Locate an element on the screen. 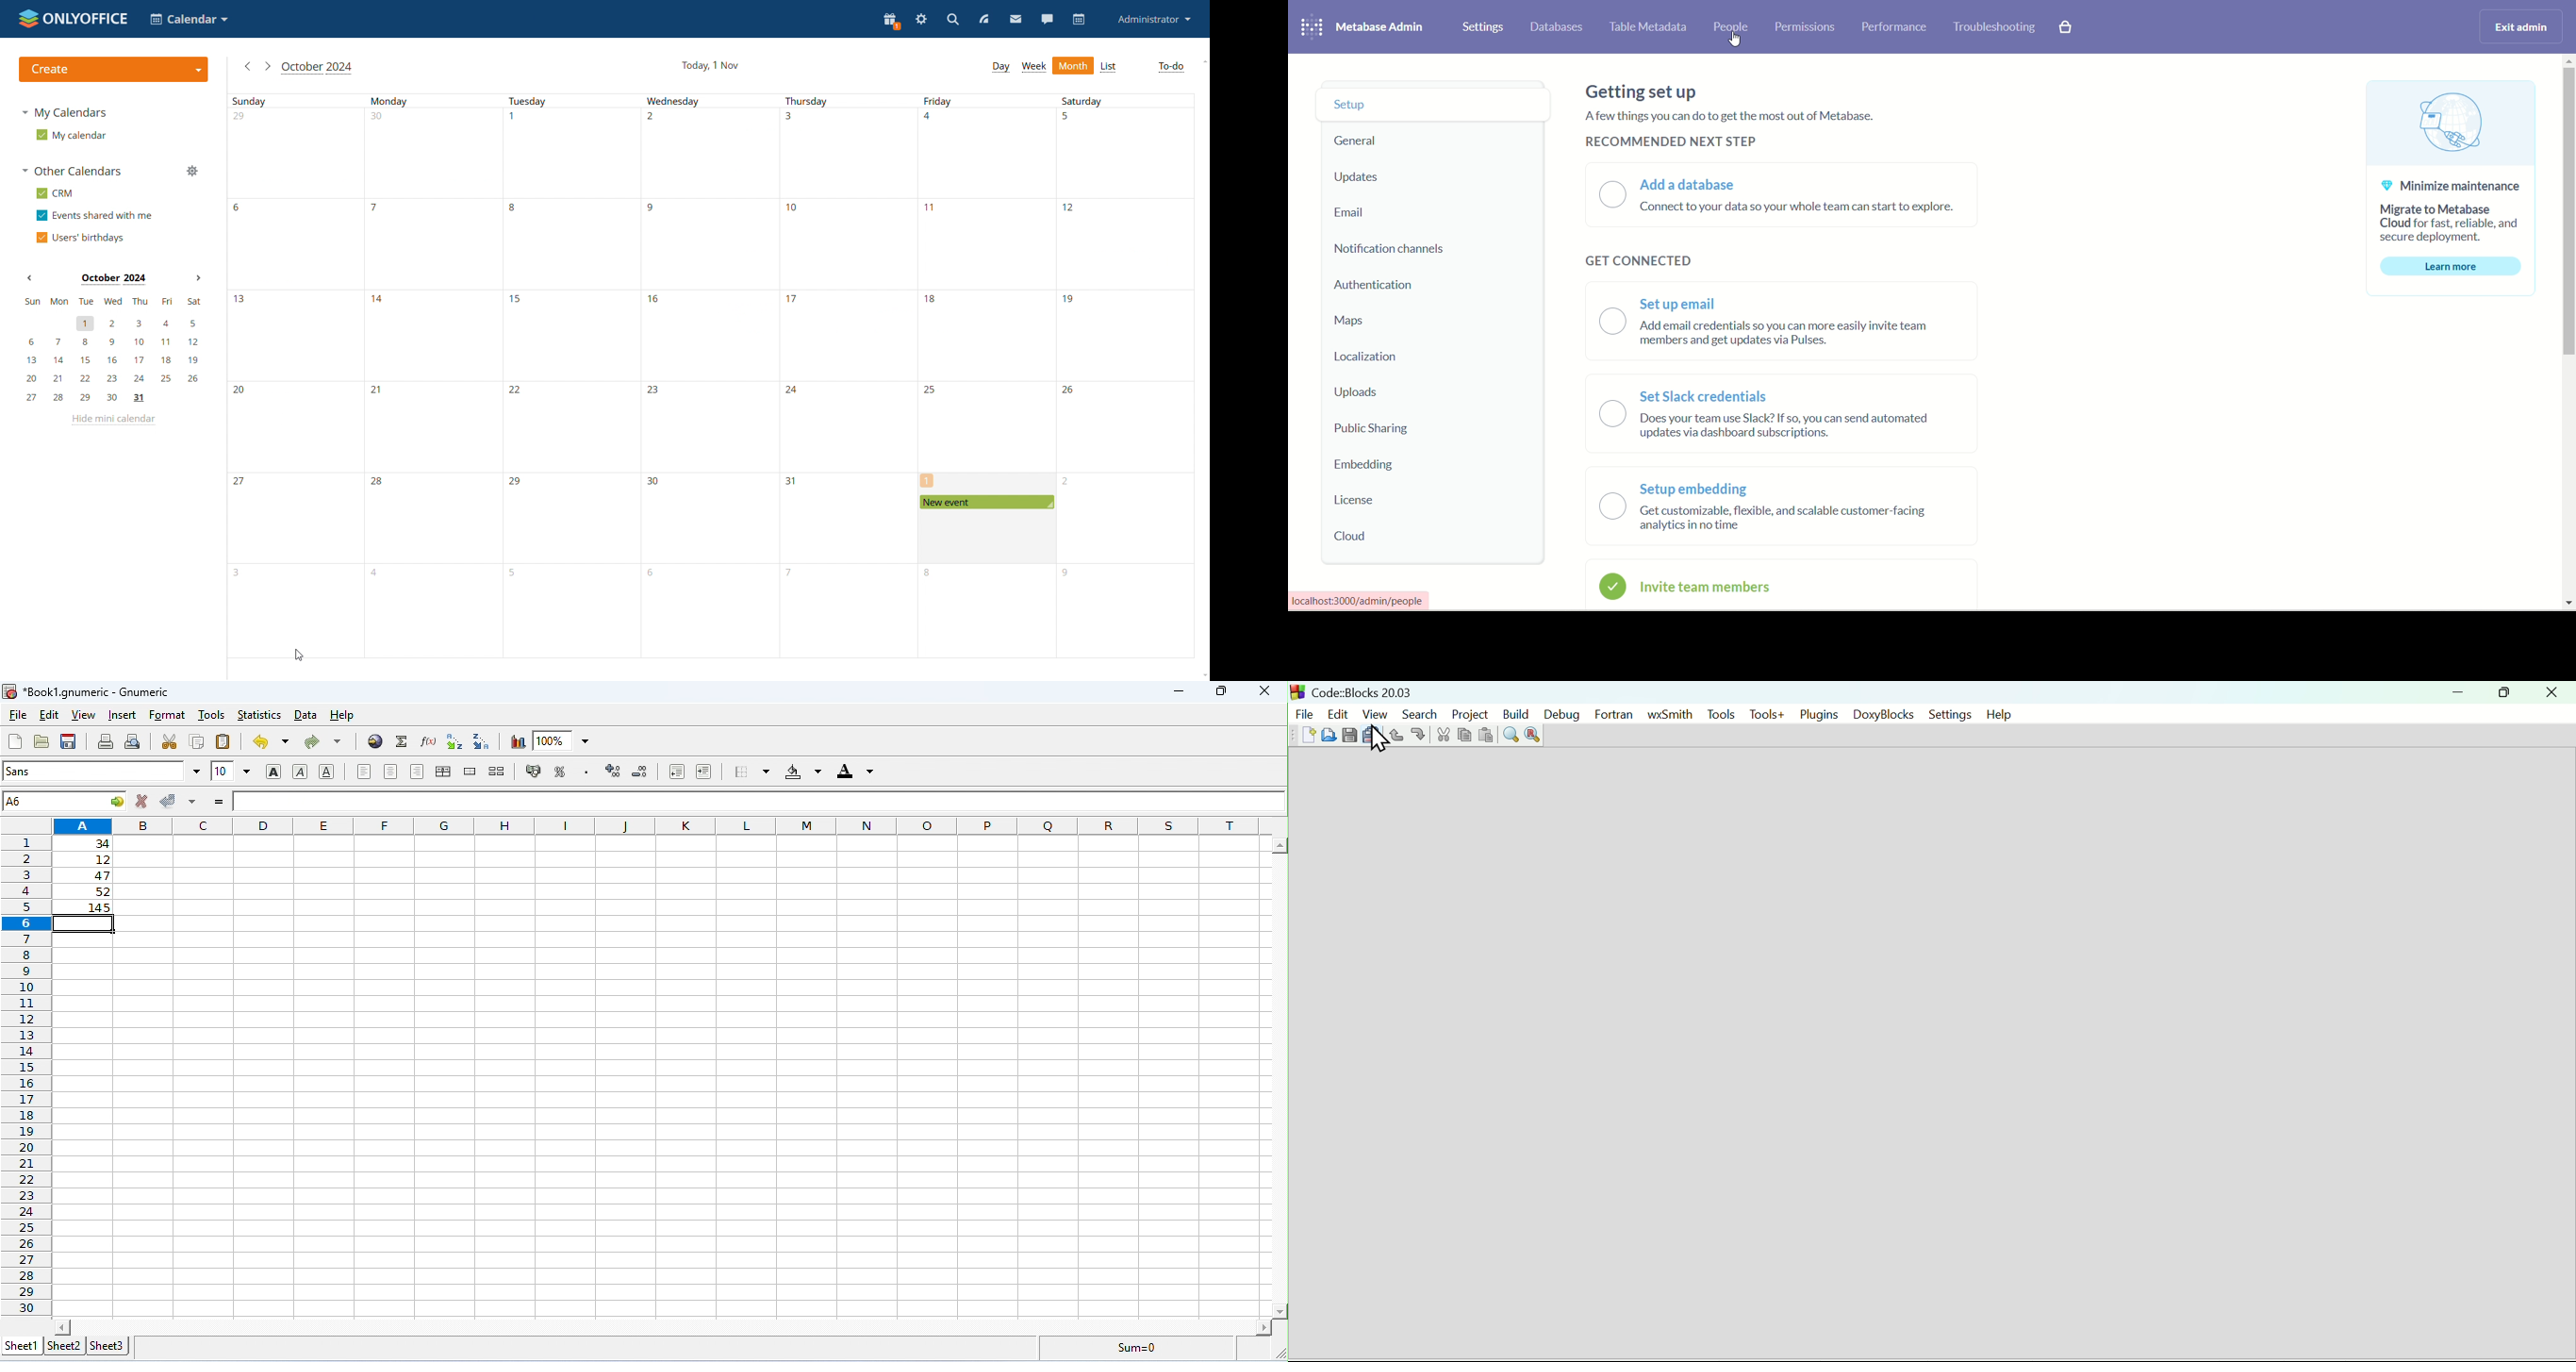 The image size is (2576, 1372). tools is located at coordinates (213, 714).